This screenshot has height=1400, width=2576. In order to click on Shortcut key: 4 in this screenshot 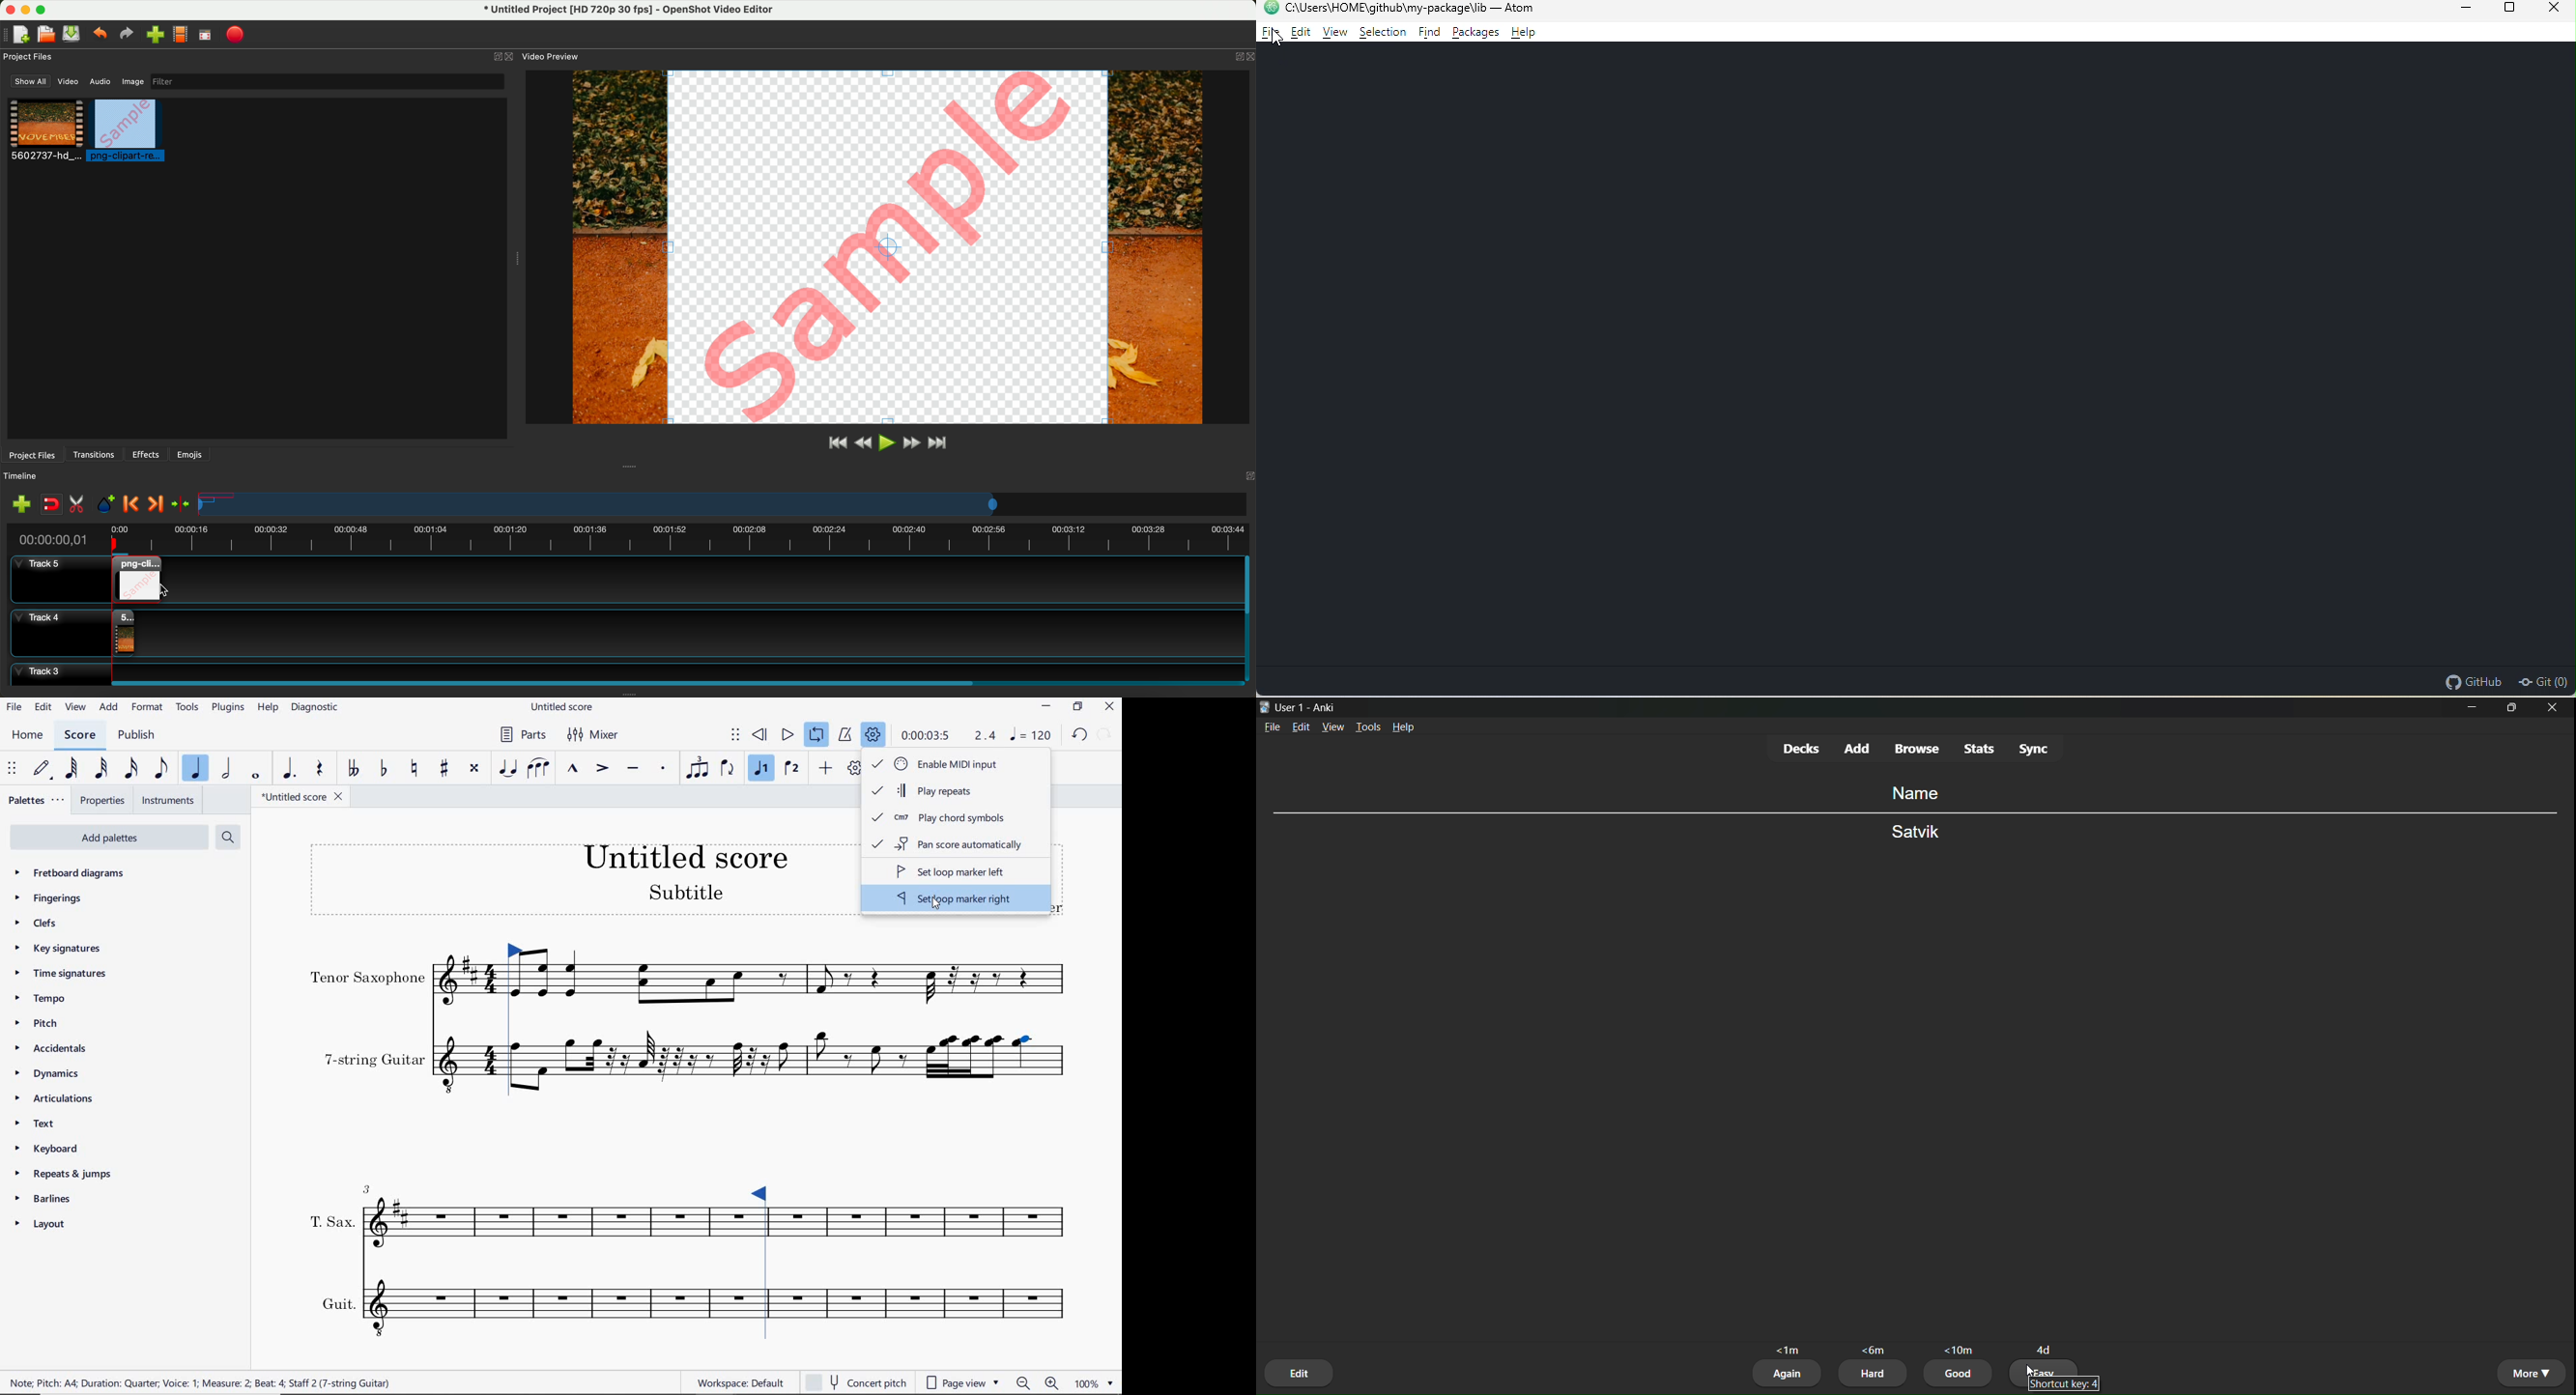, I will do `click(2063, 1384)`.